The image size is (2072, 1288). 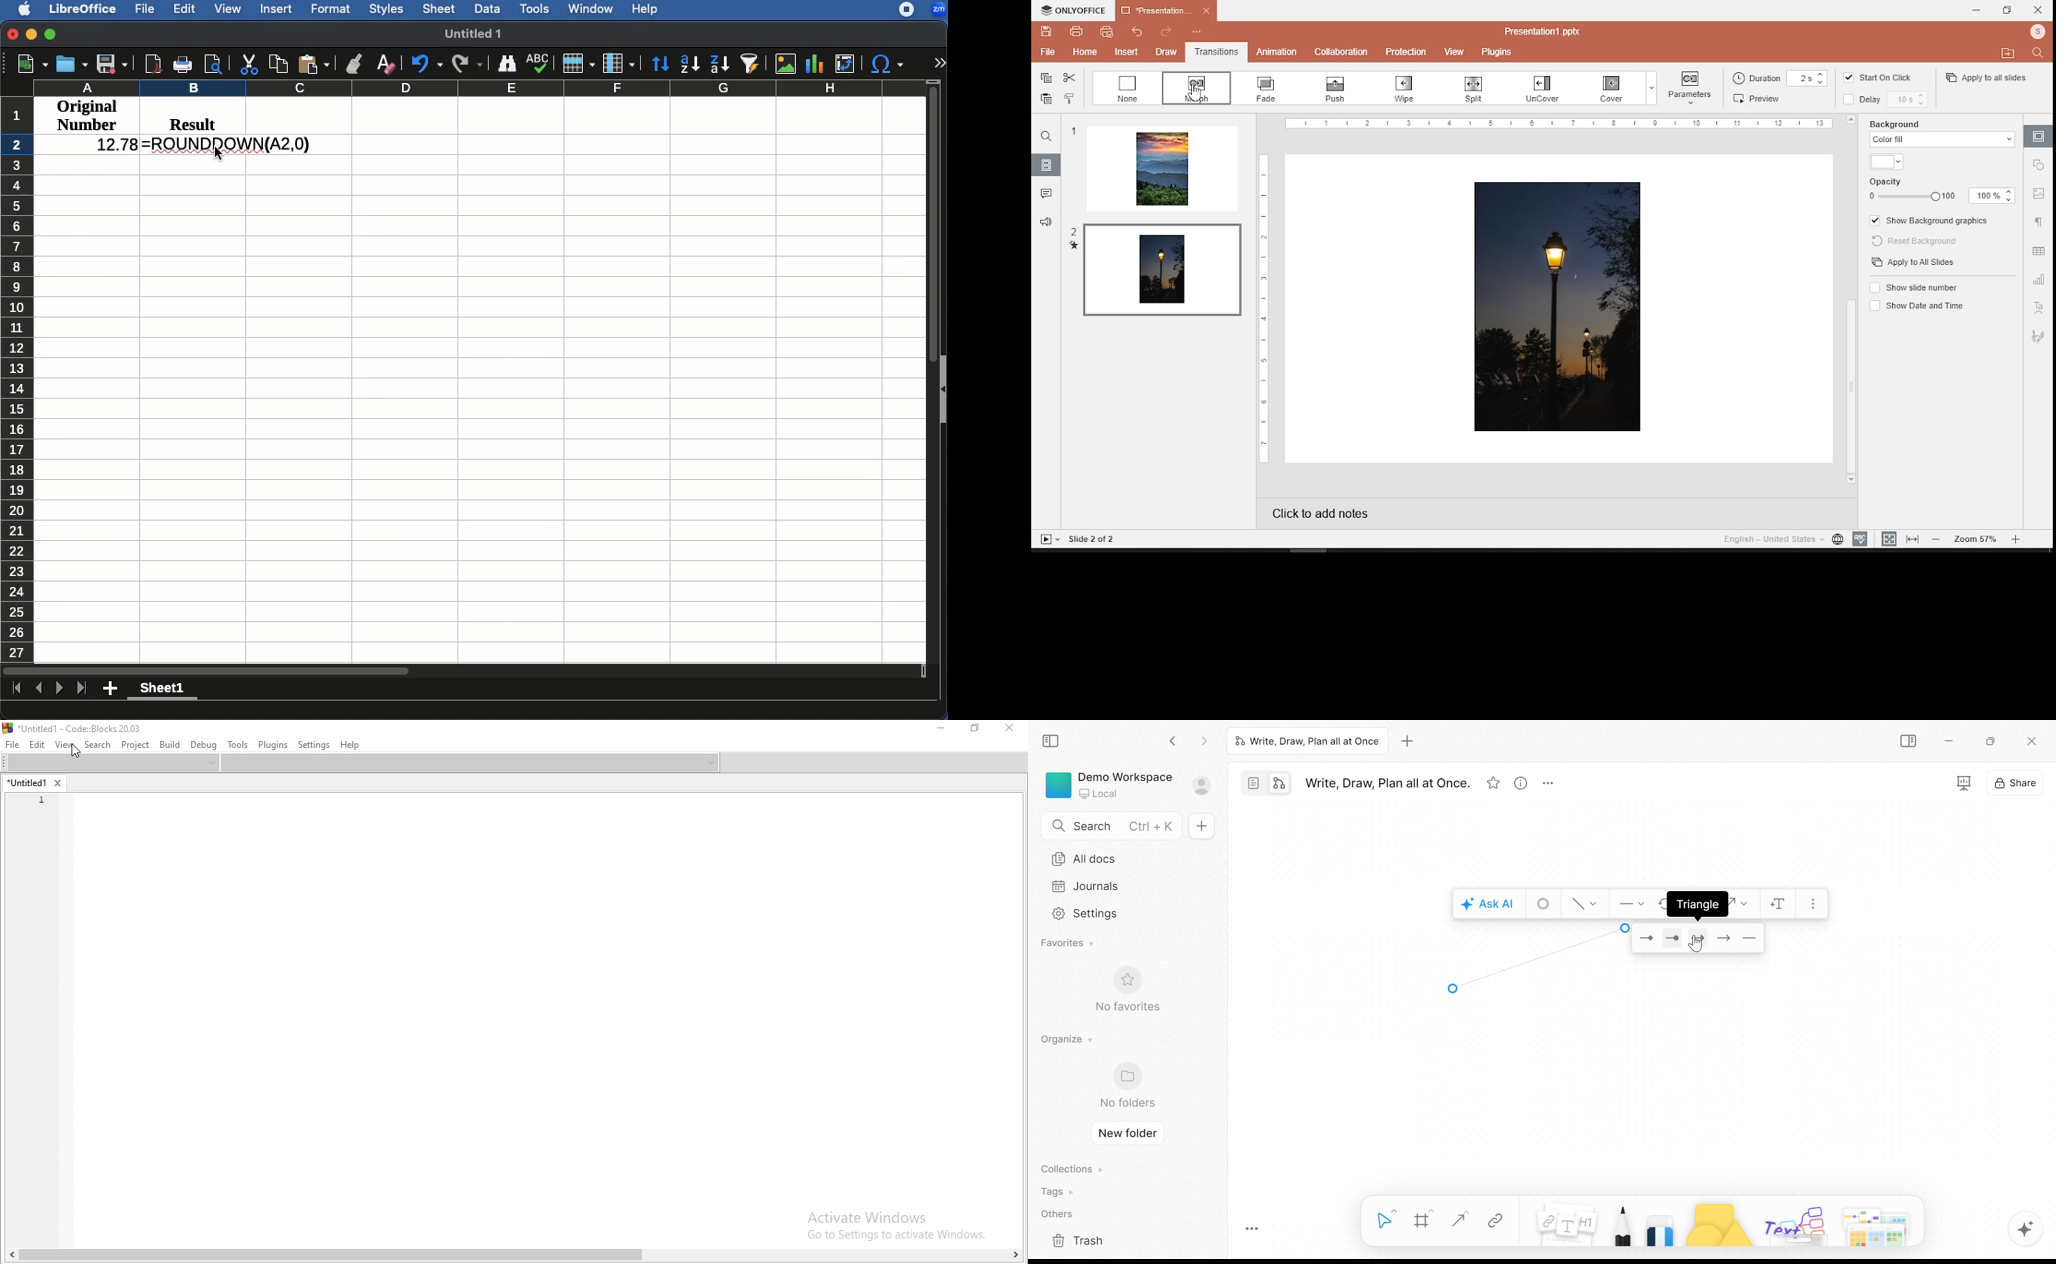 What do you see at coordinates (1194, 89) in the screenshot?
I see `morph` at bounding box center [1194, 89].